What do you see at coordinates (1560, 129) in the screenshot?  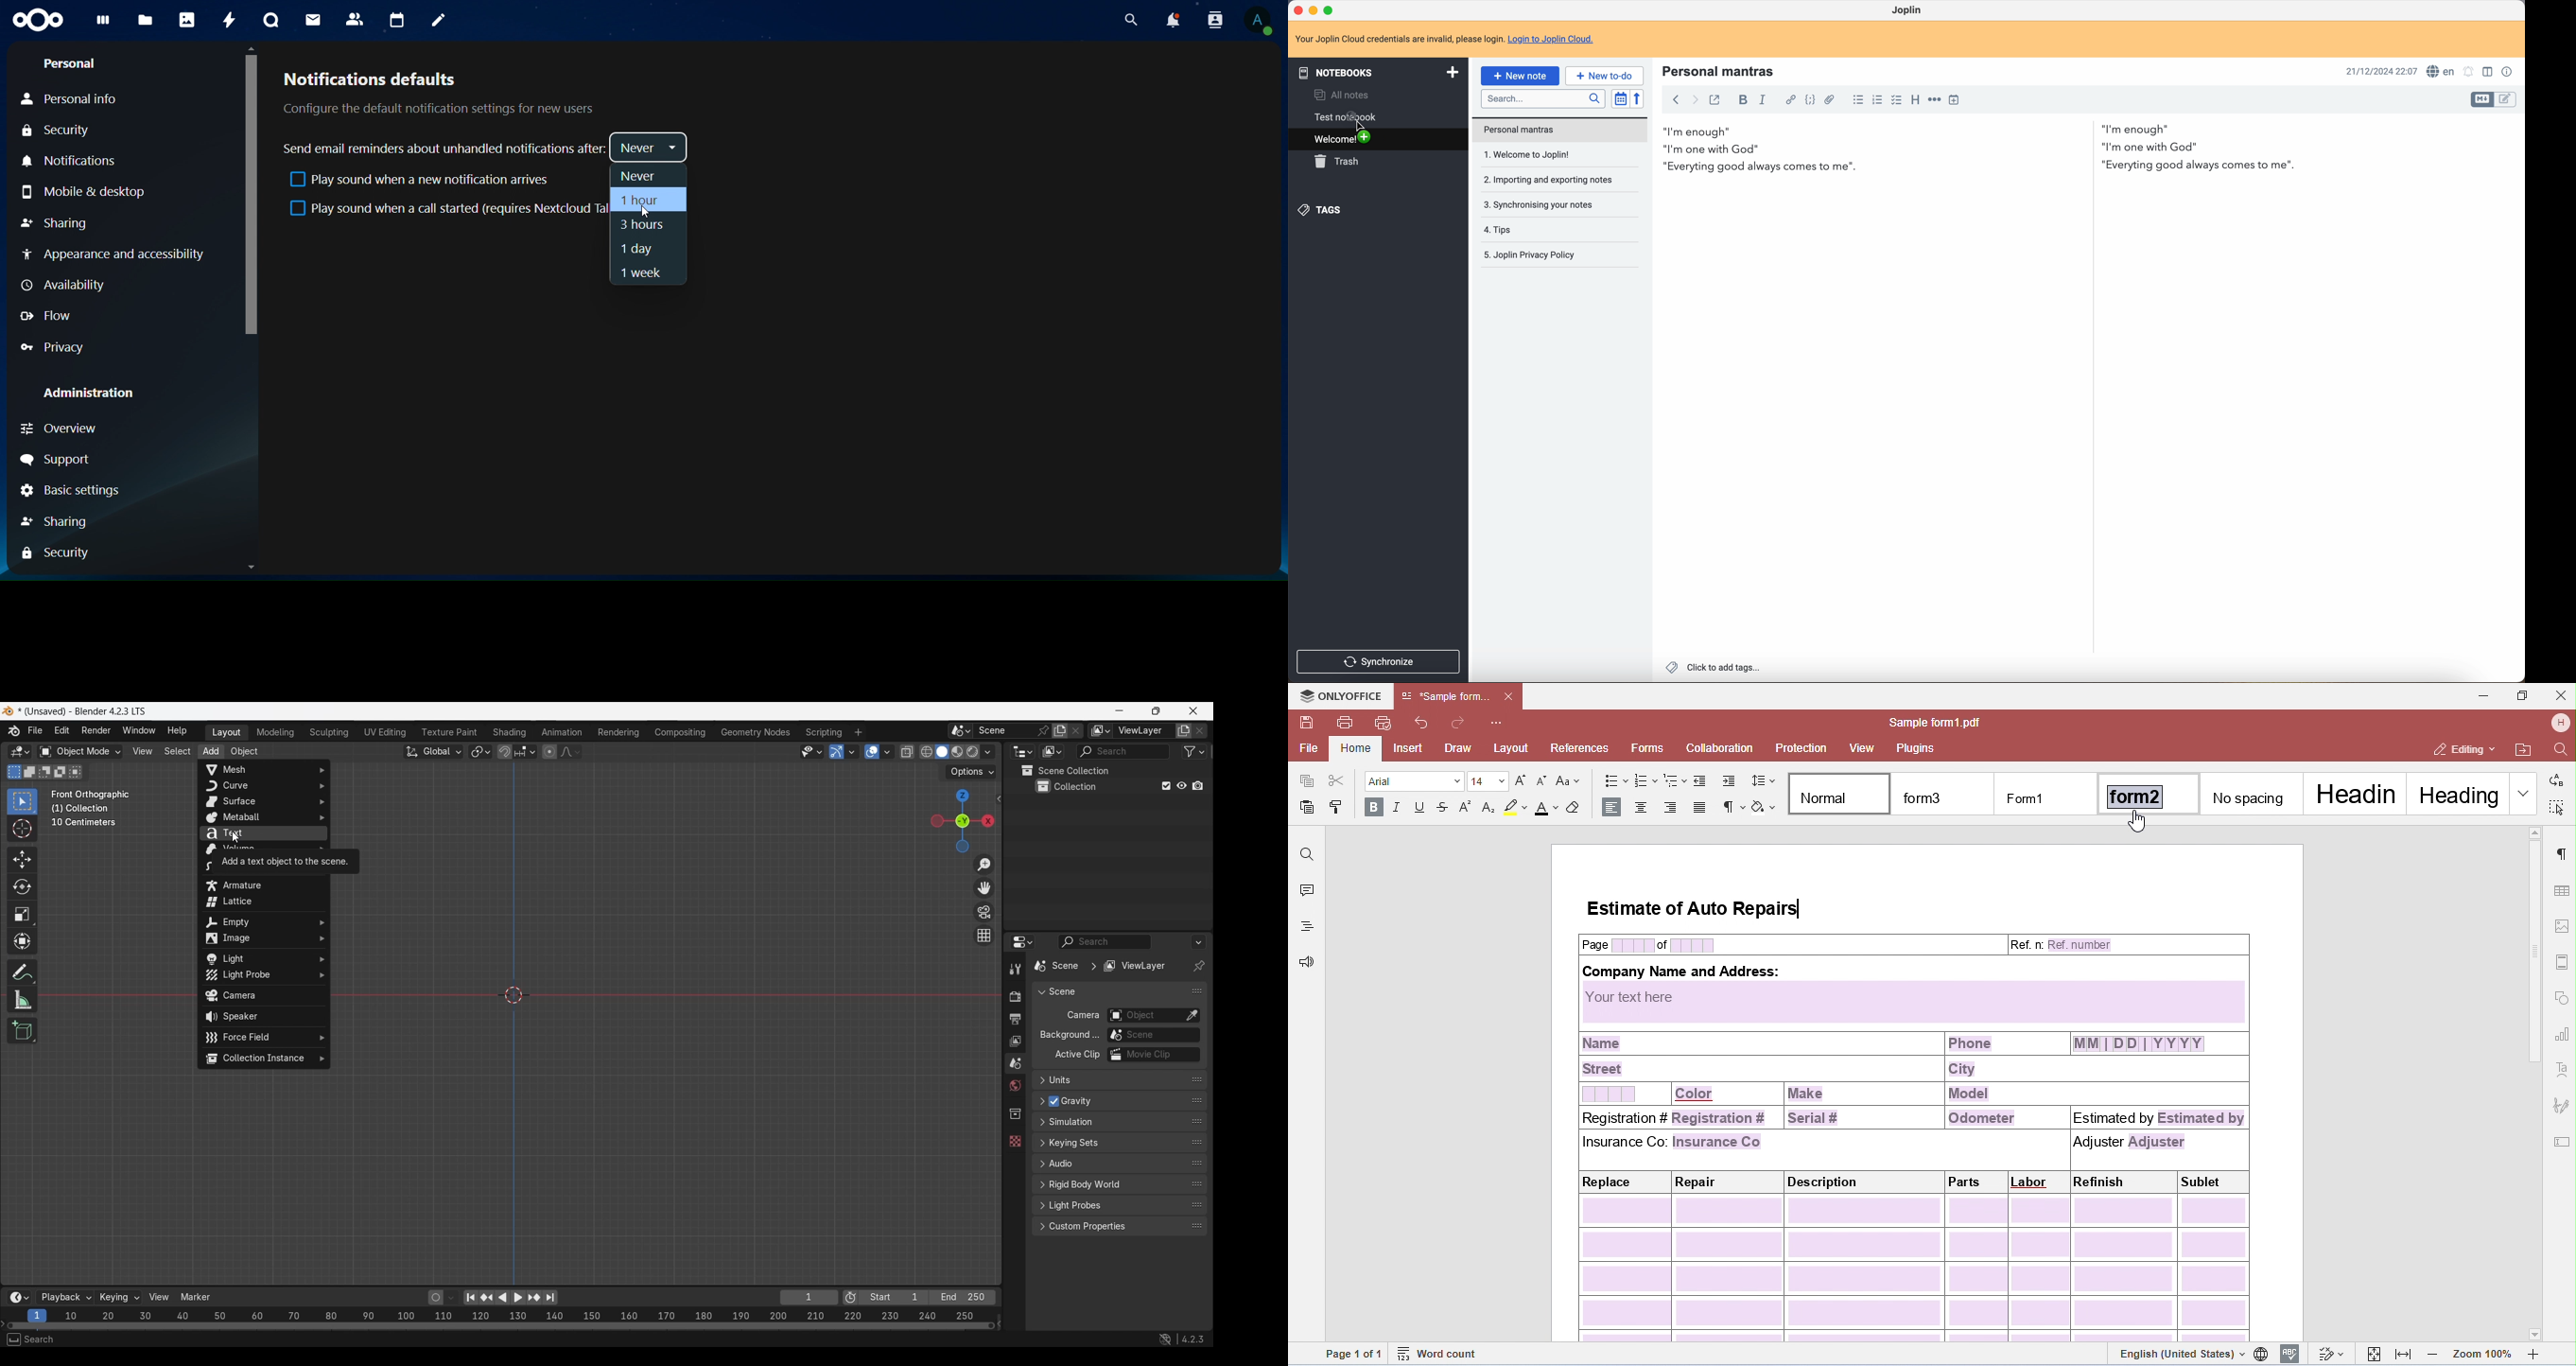 I see `personal mantras note` at bounding box center [1560, 129].